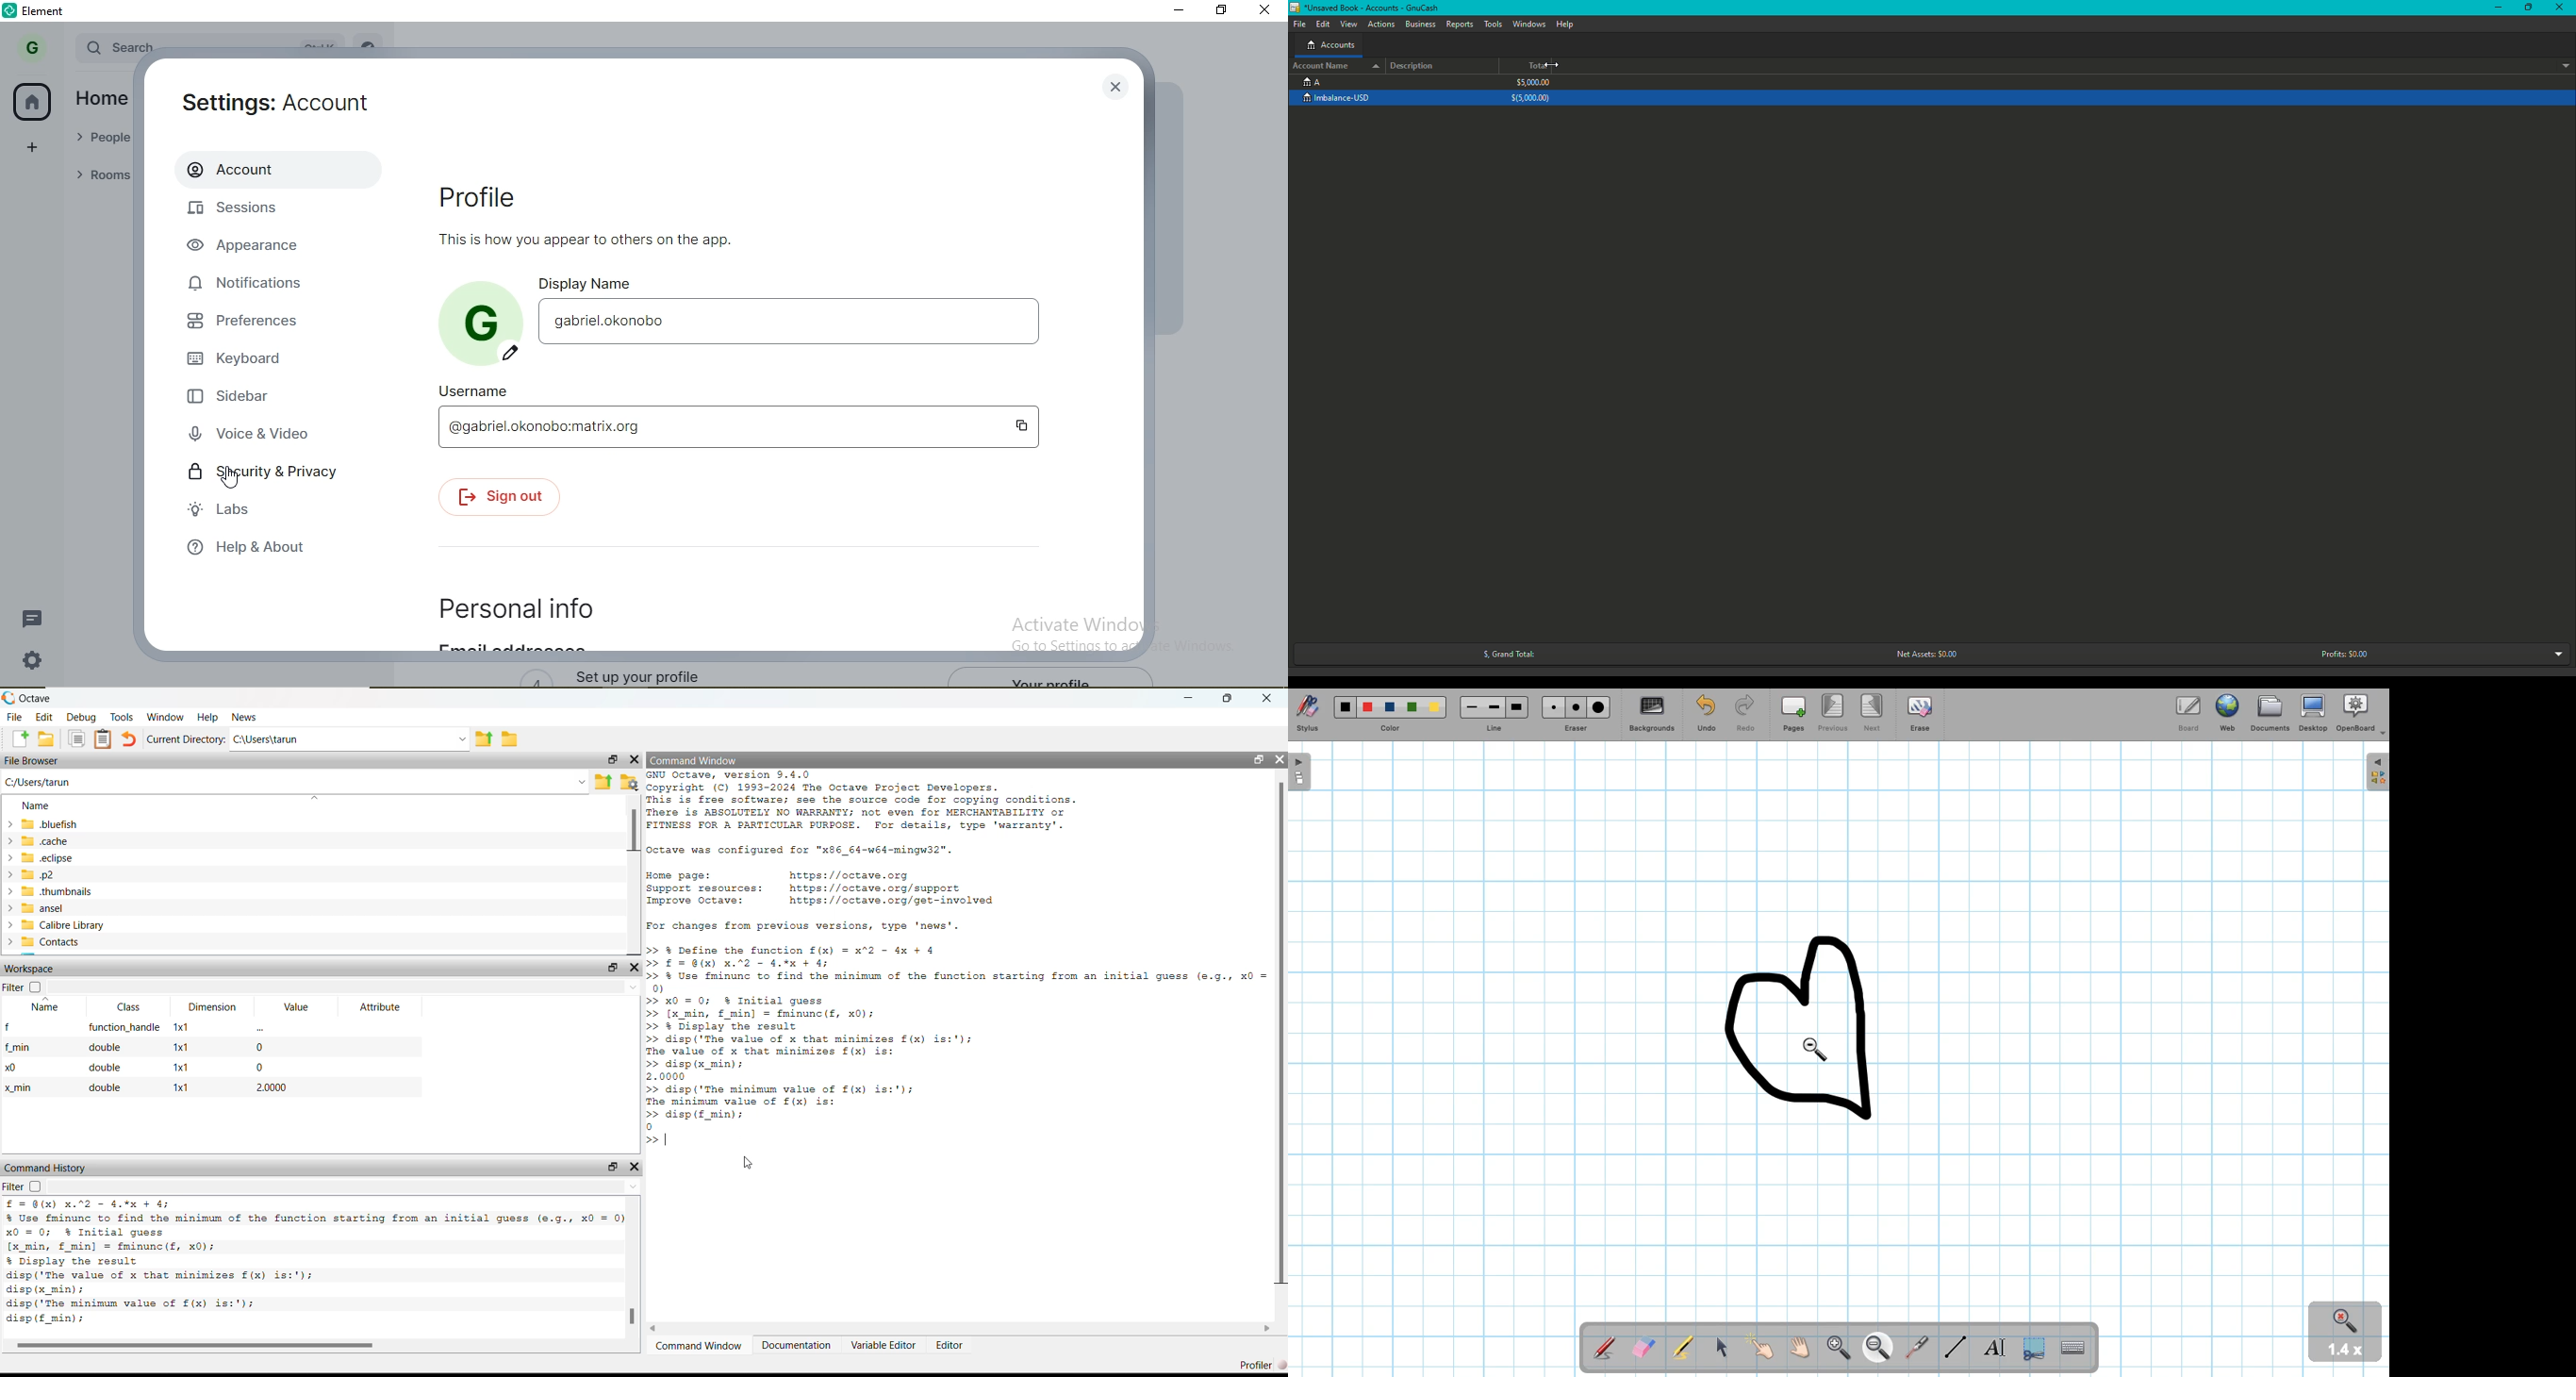 The height and width of the screenshot is (1400, 2576). What do you see at coordinates (48, 11) in the screenshot?
I see `element` at bounding box center [48, 11].